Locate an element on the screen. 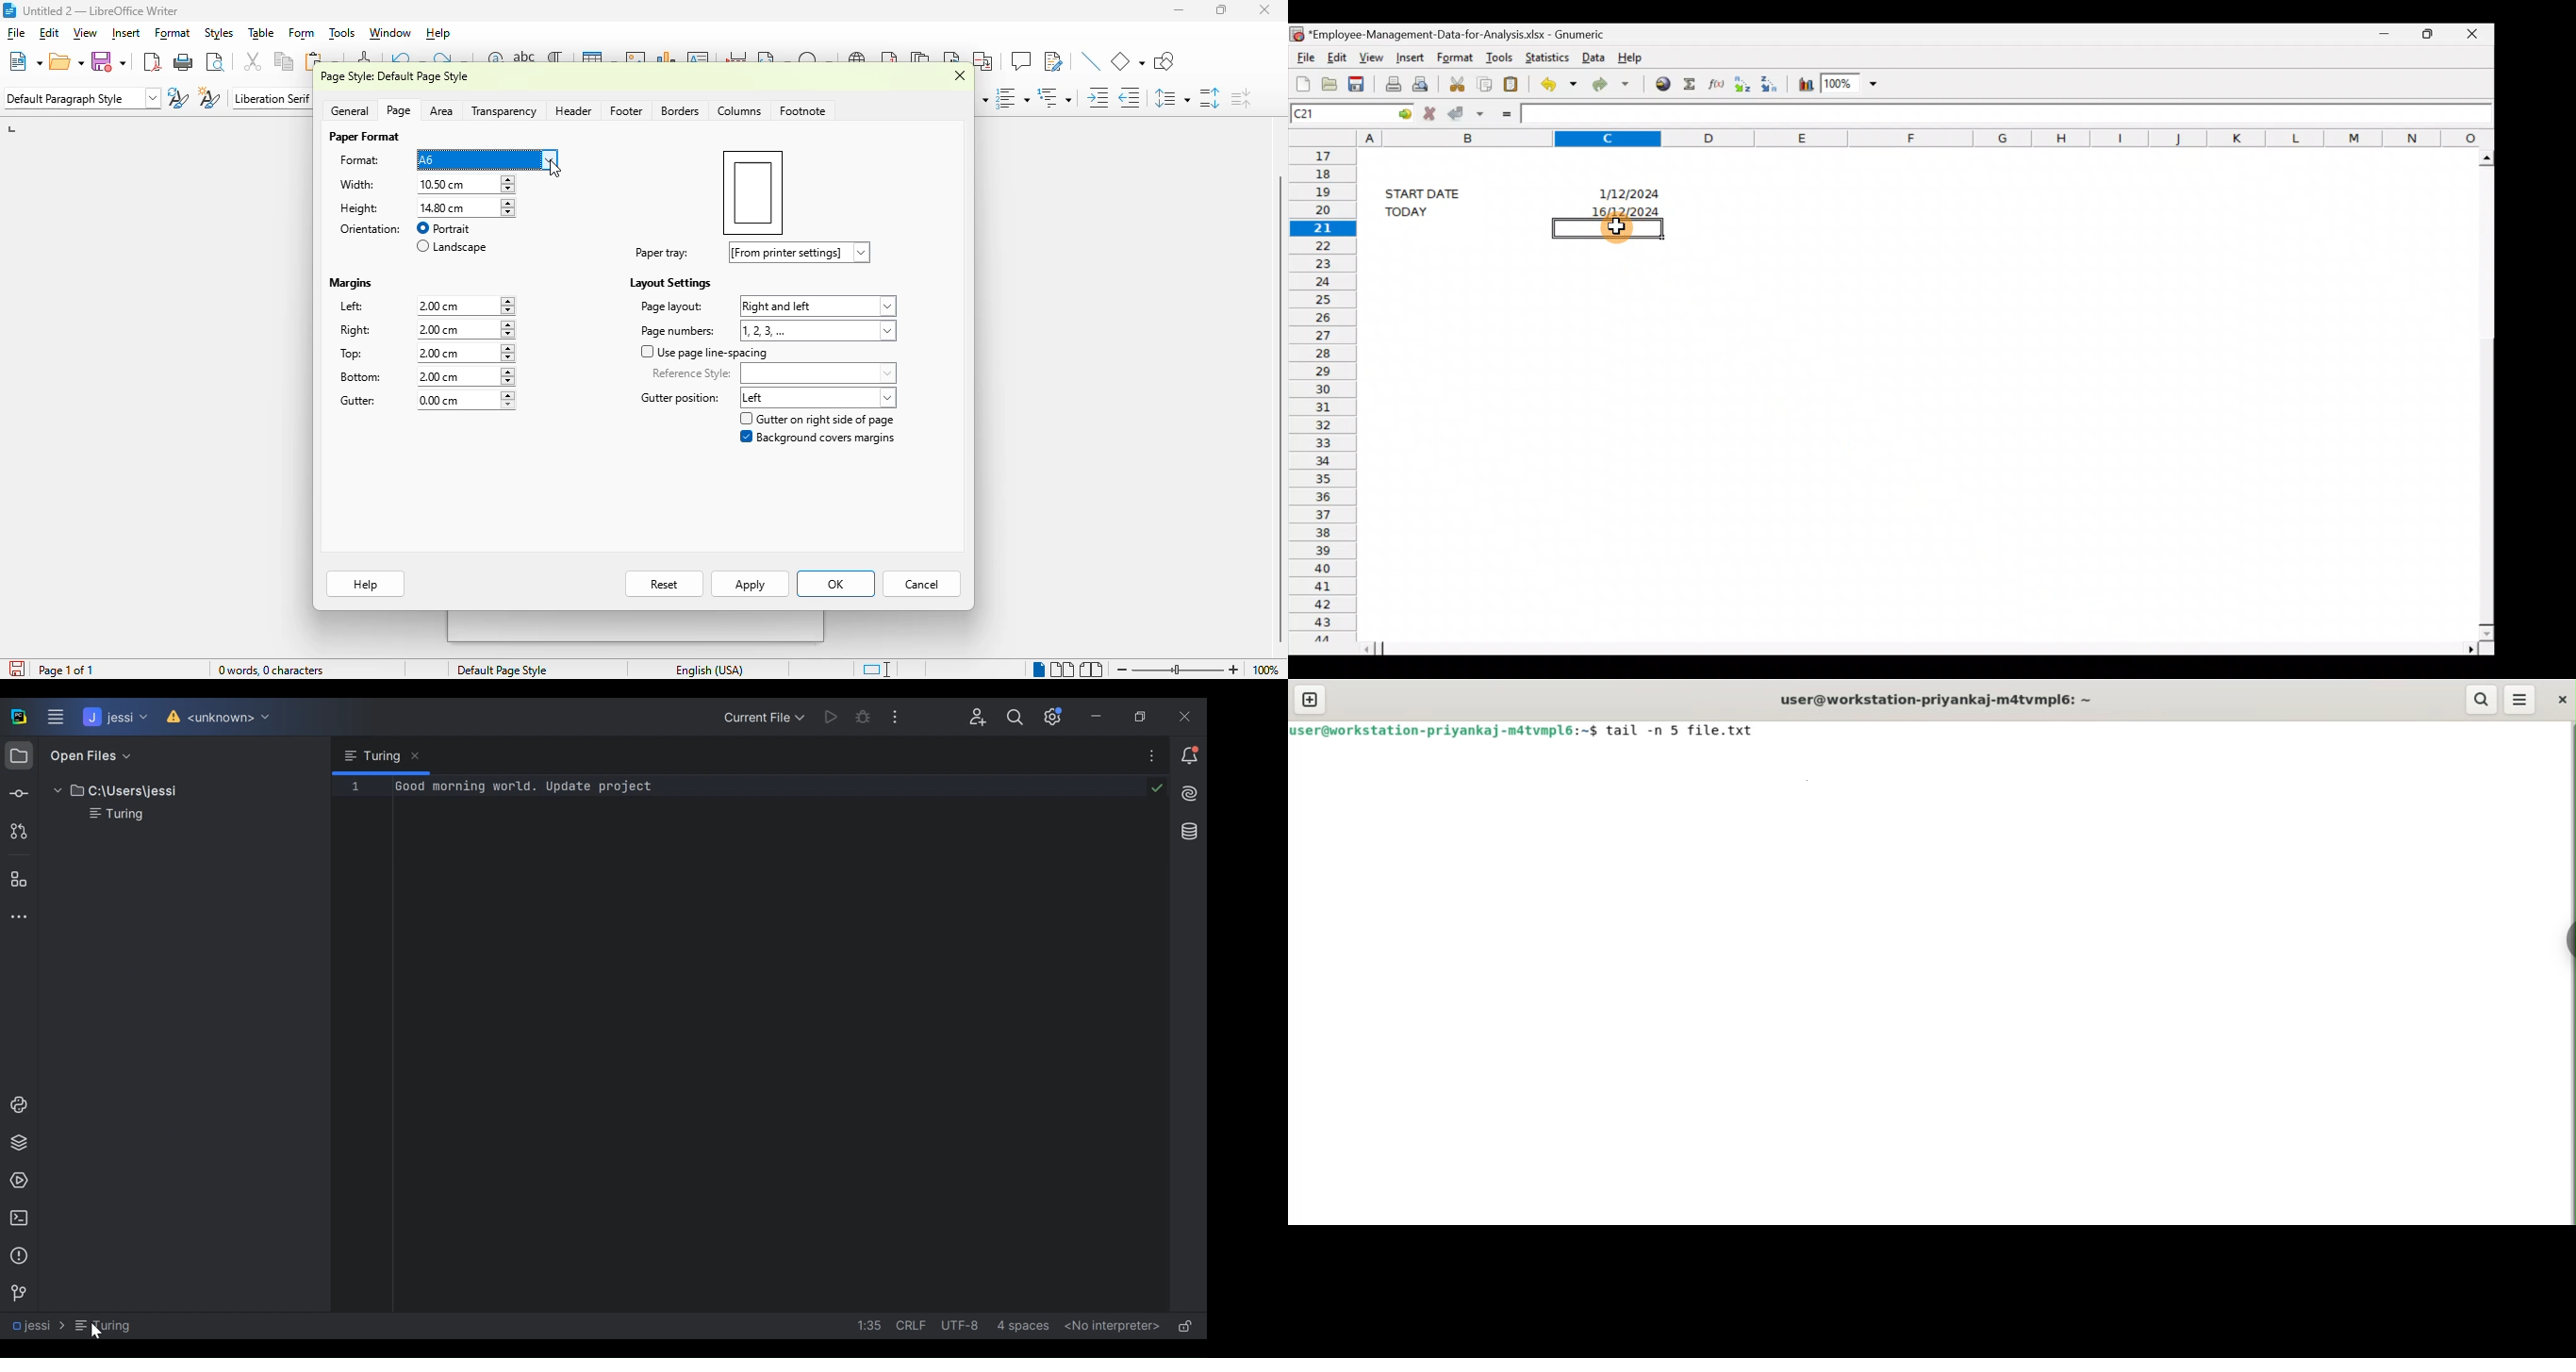  footnote is located at coordinates (803, 110).